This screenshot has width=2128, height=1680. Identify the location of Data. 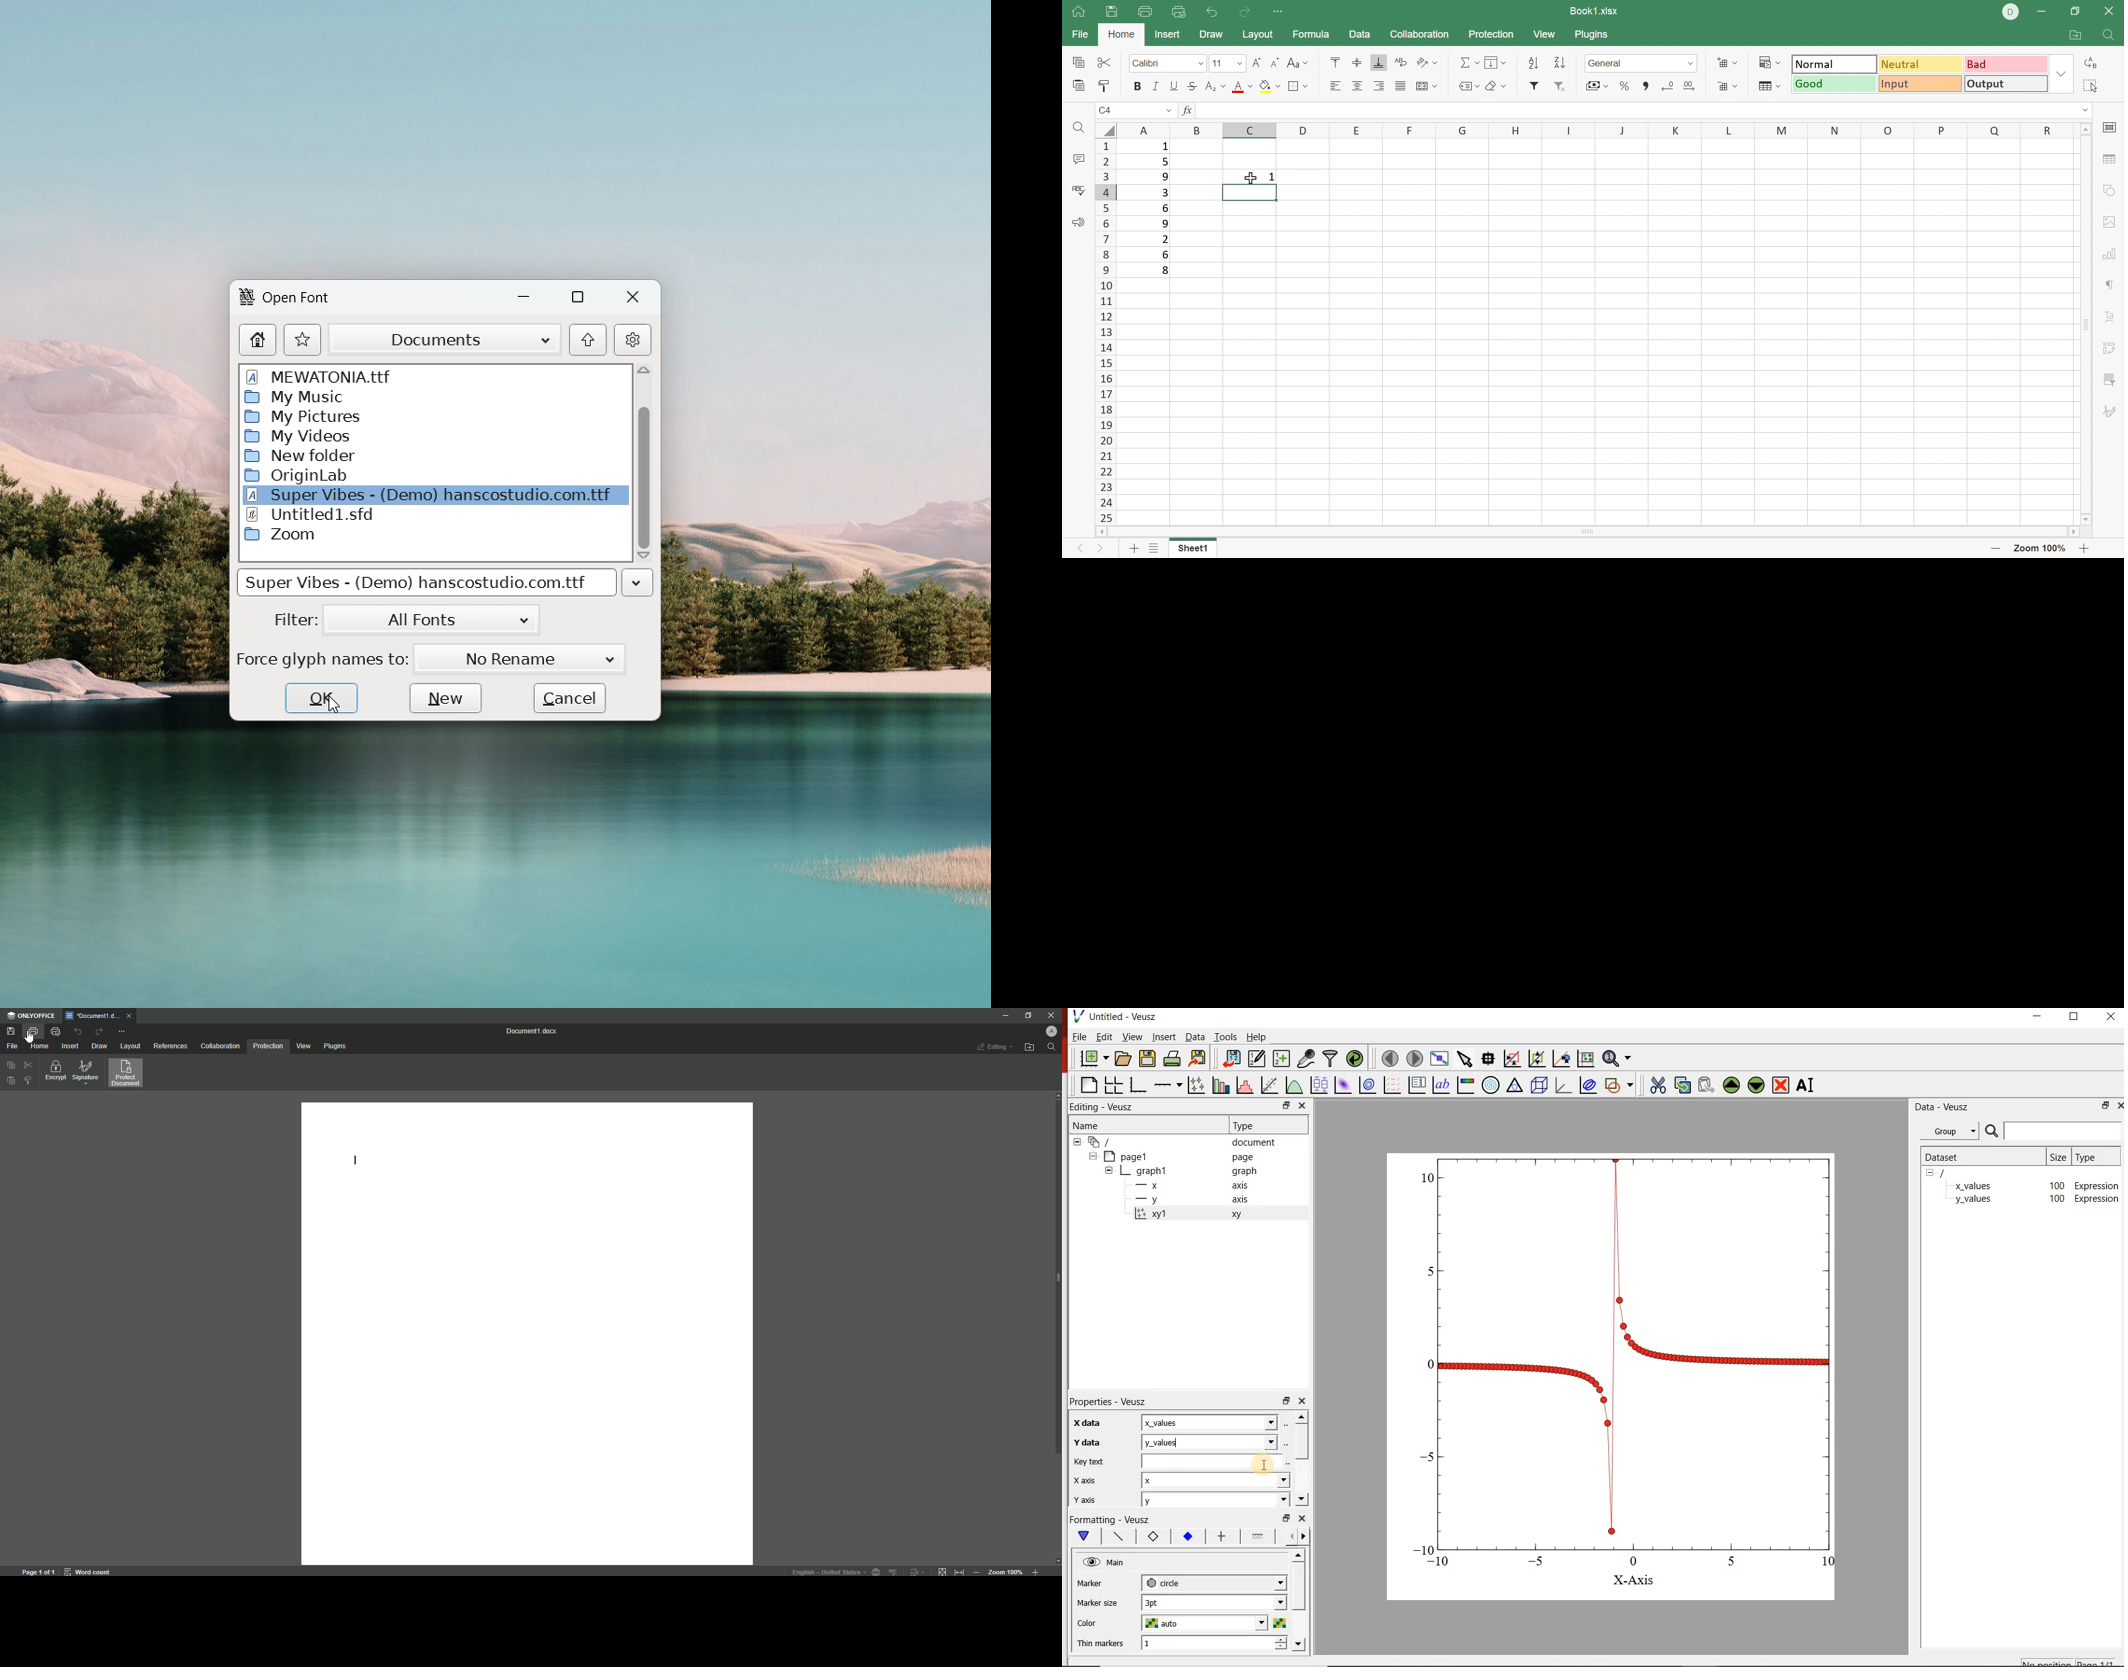
(1360, 35).